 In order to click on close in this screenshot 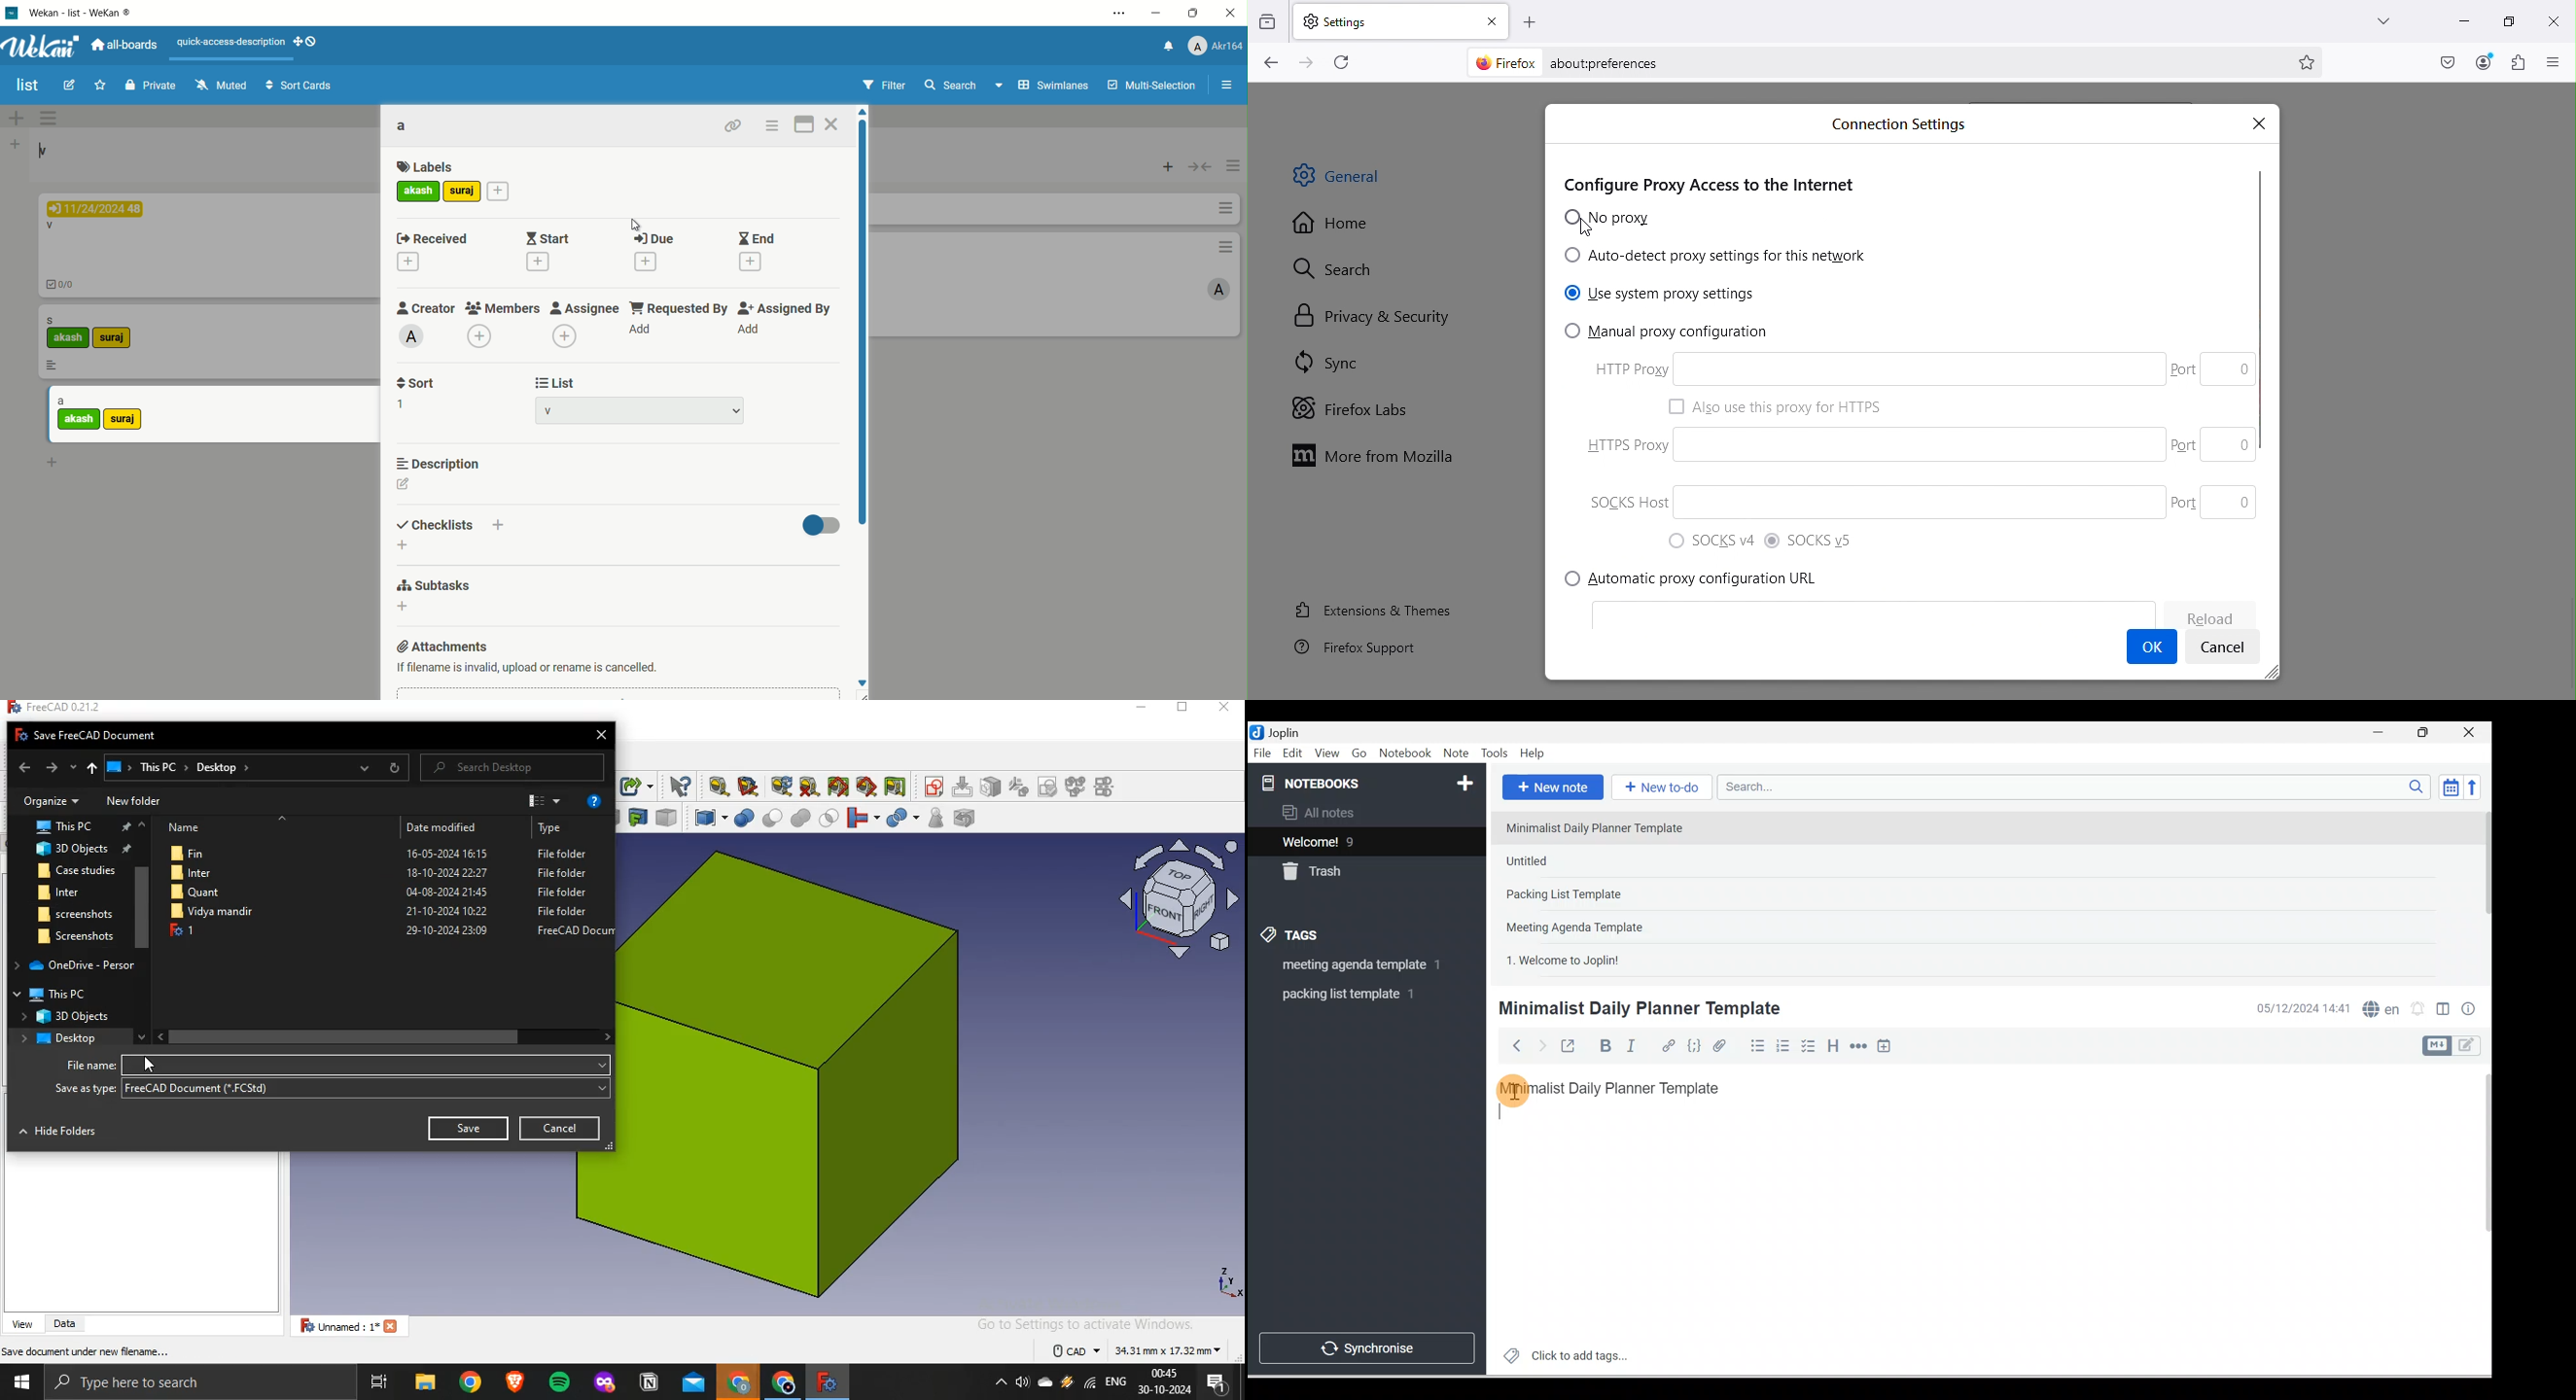, I will do `click(601, 734)`.